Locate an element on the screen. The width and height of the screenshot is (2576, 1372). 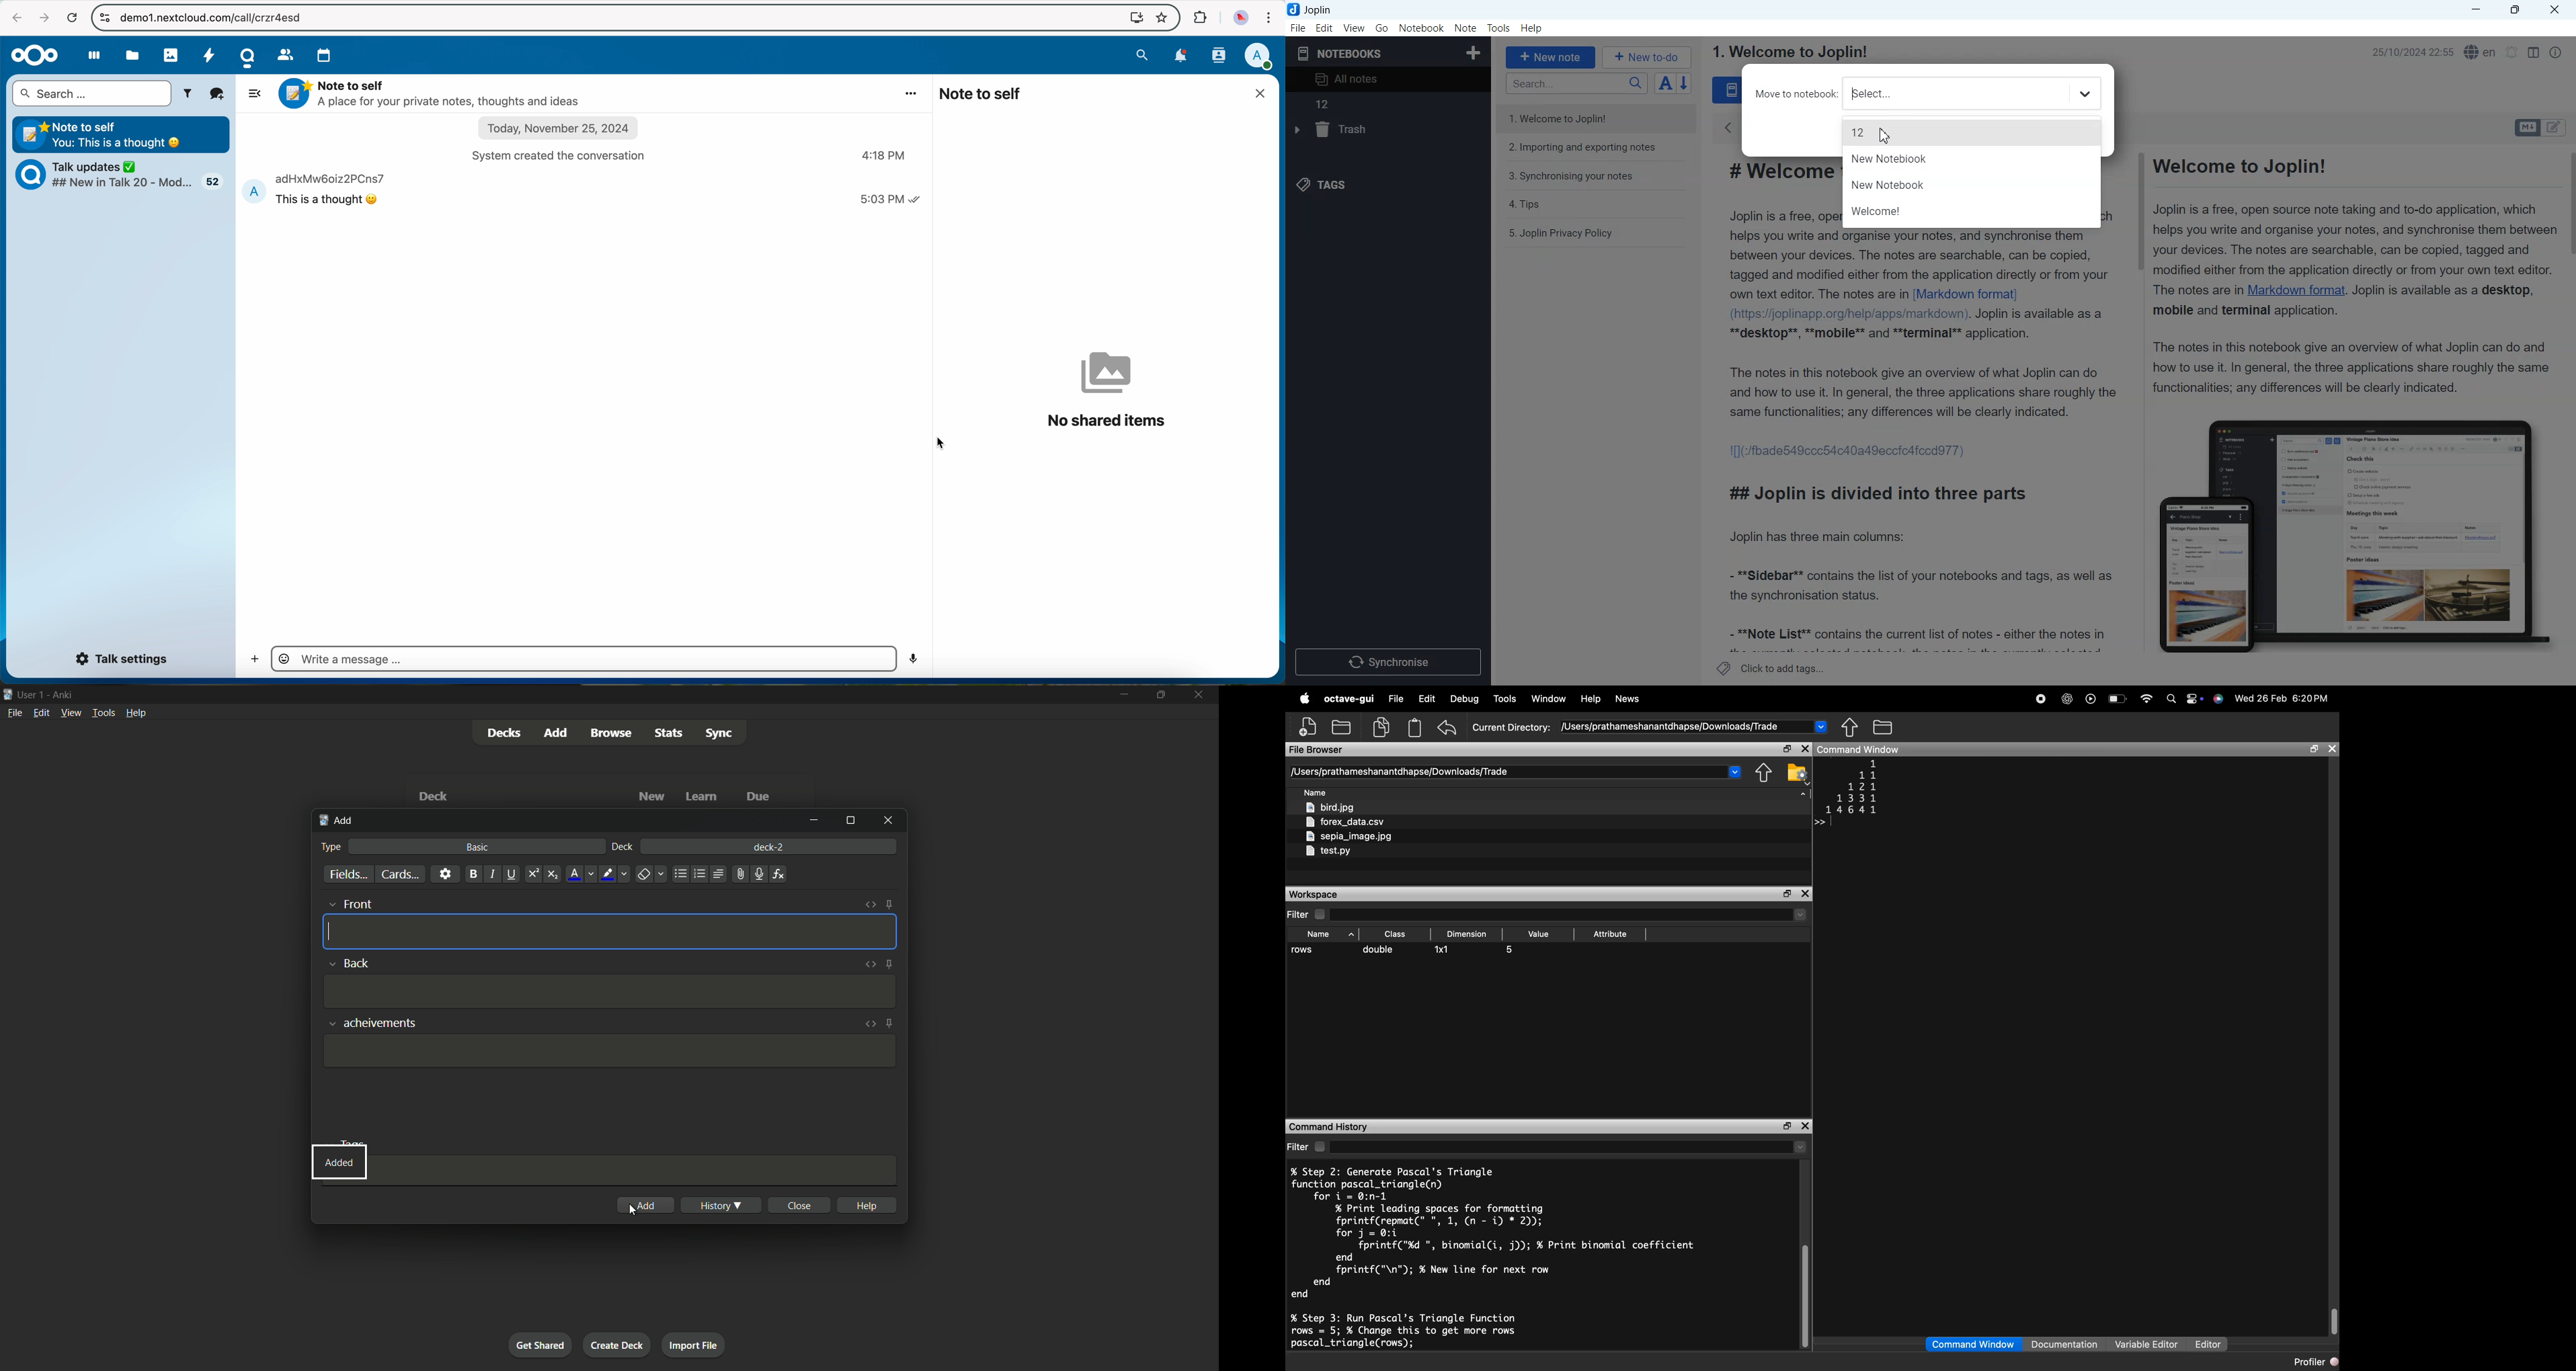
cursor is located at coordinates (940, 443).